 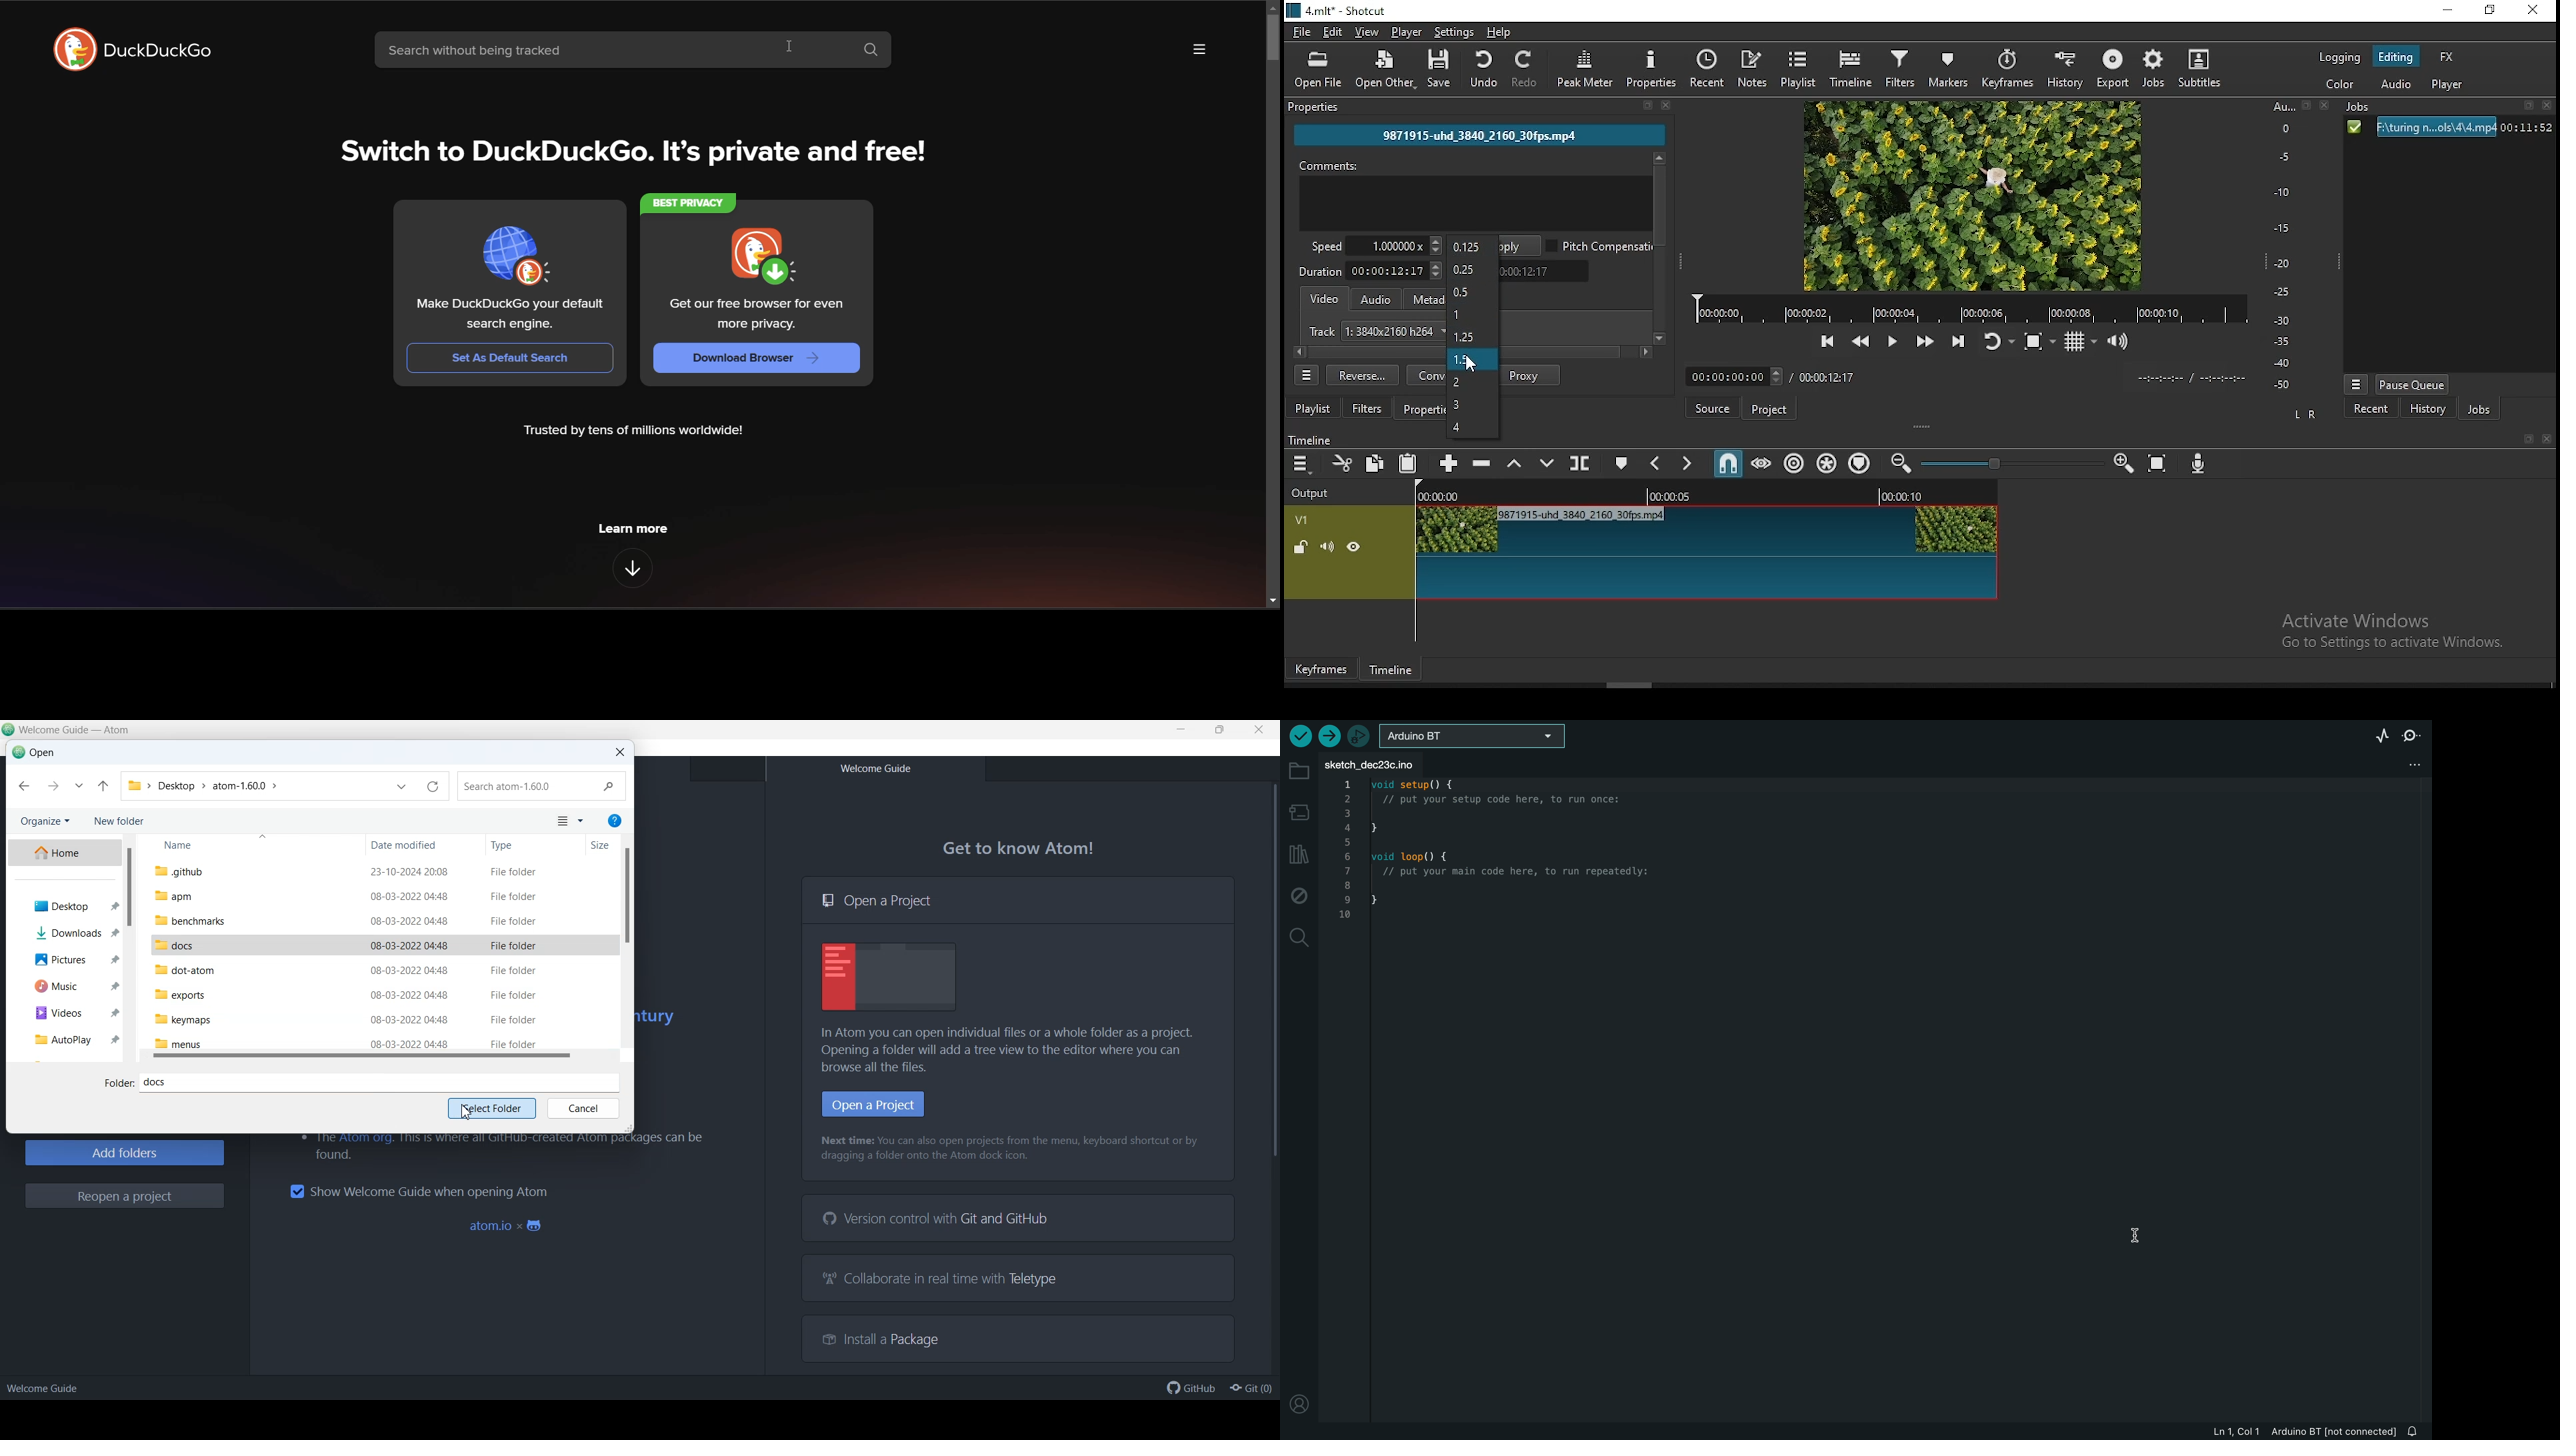 What do you see at coordinates (124, 1153) in the screenshot?
I see `Add Folders` at bounding box center [124, 1153].